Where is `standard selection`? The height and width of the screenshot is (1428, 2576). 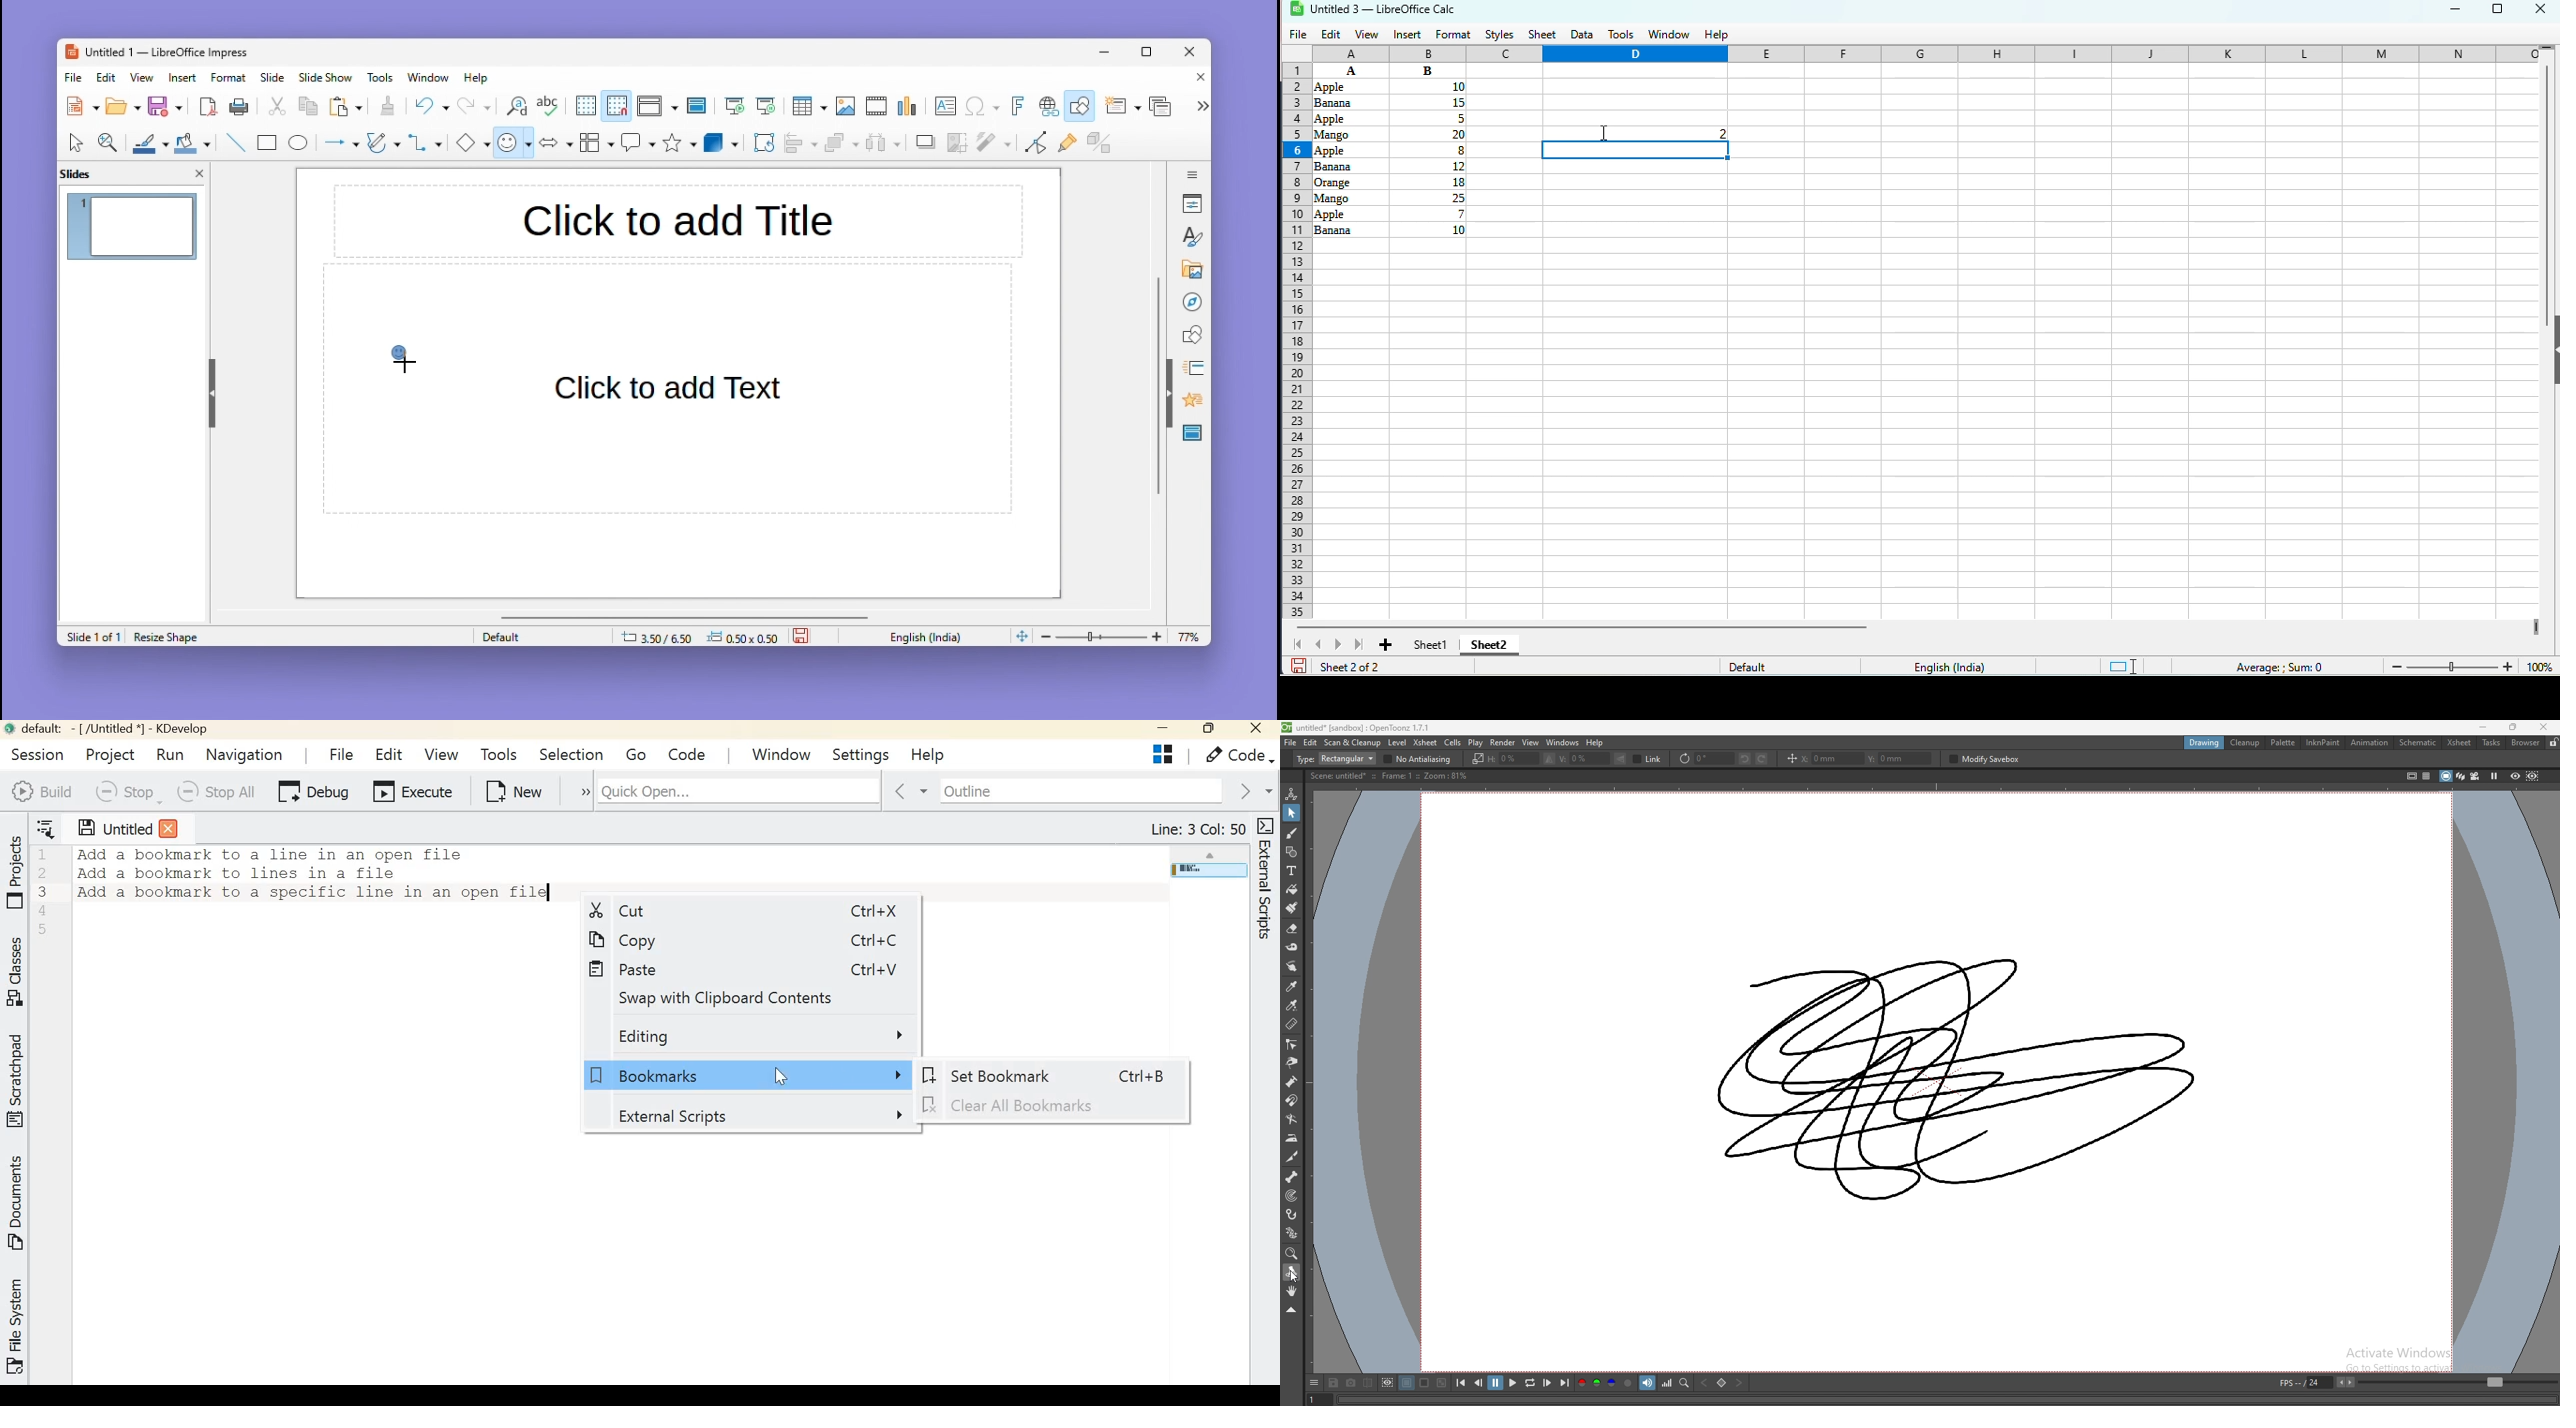
standard selection is located at coordinates (2123, 667).